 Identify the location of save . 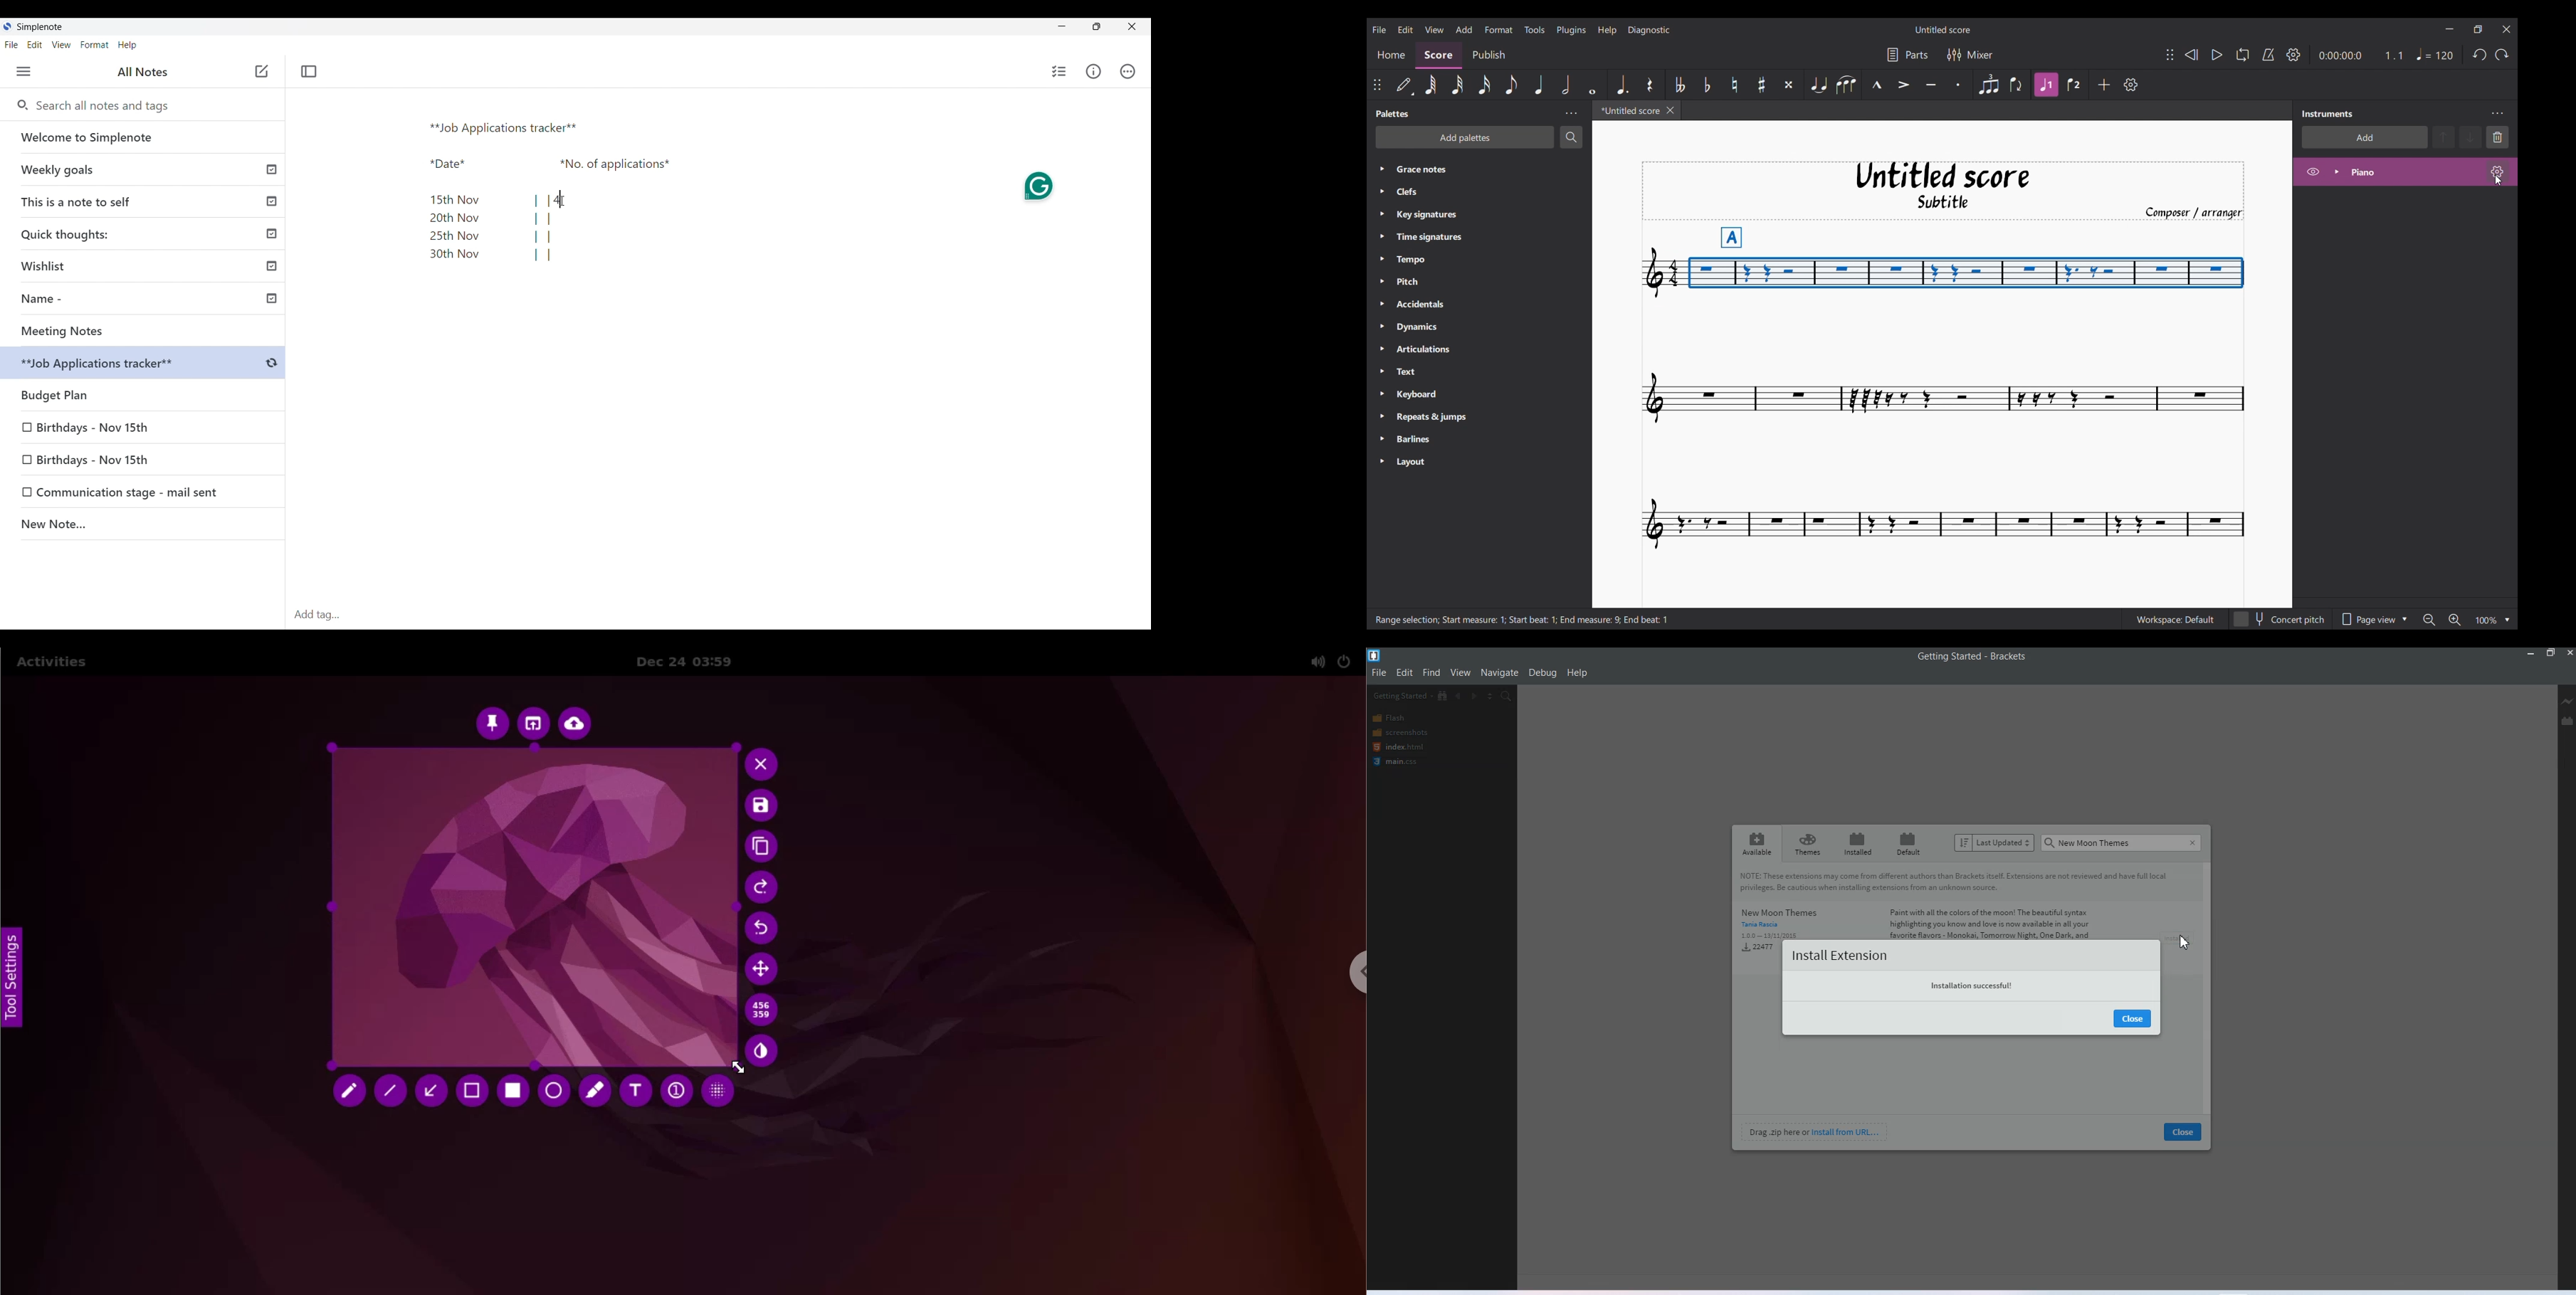
(766, 807).